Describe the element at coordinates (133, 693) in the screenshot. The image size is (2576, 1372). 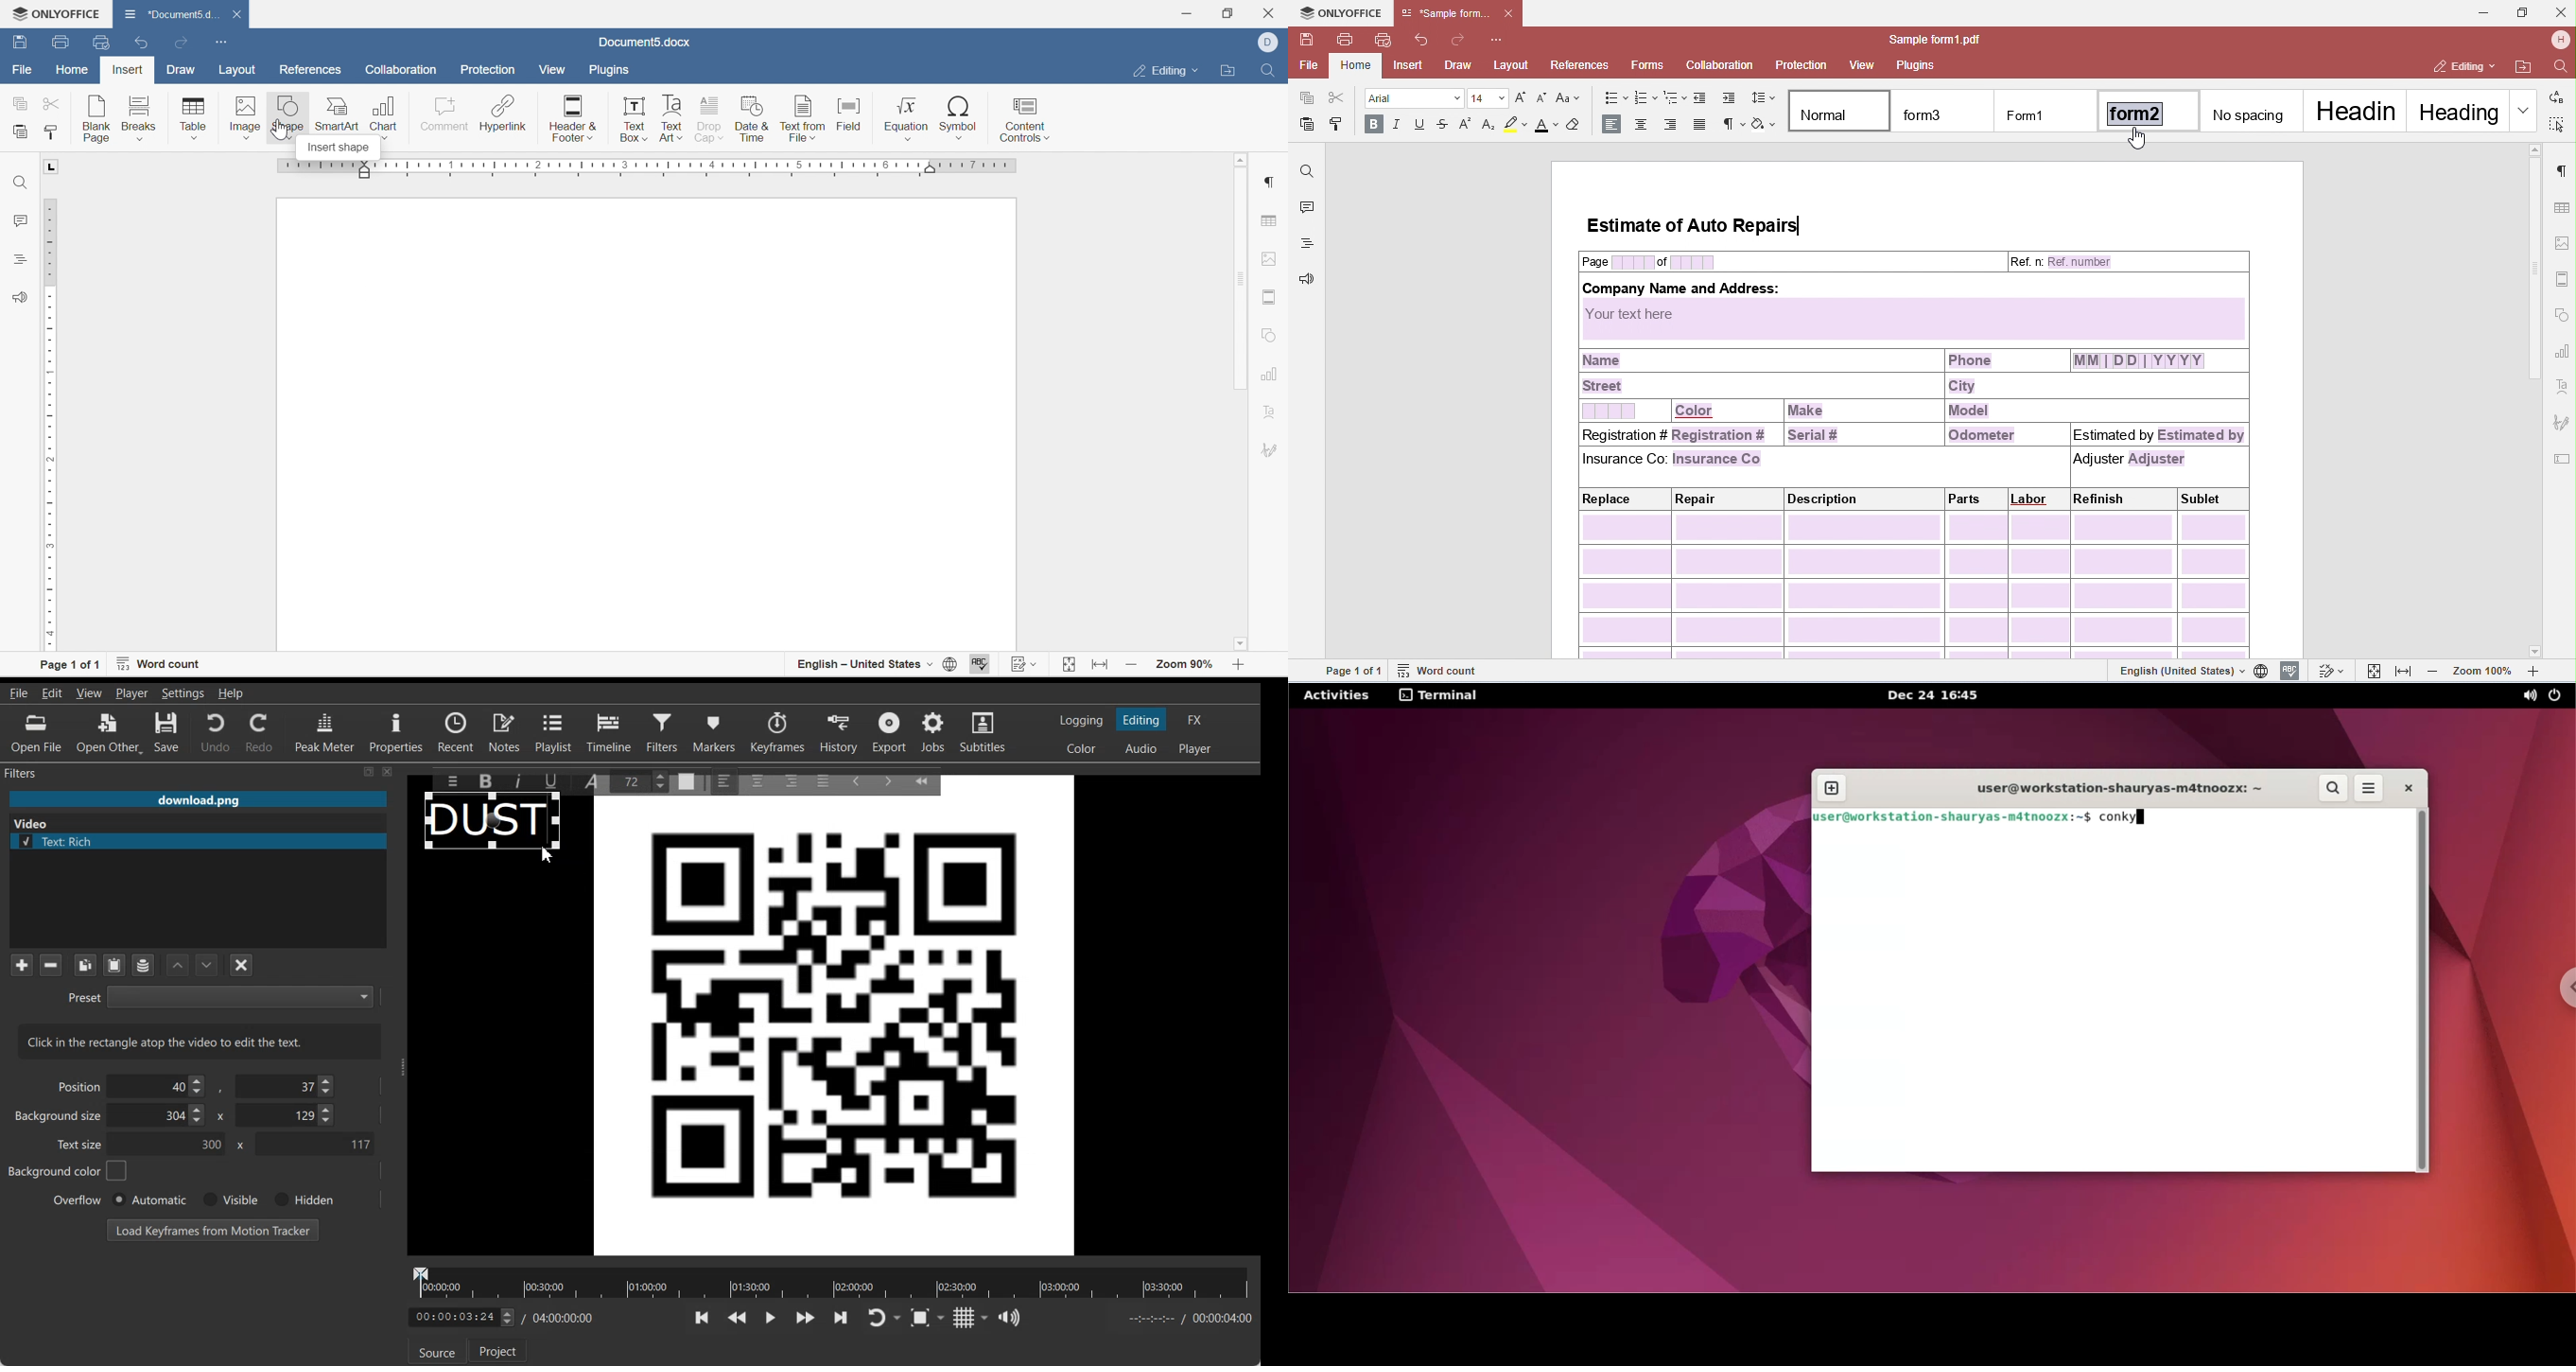
I see `Player` at that location.